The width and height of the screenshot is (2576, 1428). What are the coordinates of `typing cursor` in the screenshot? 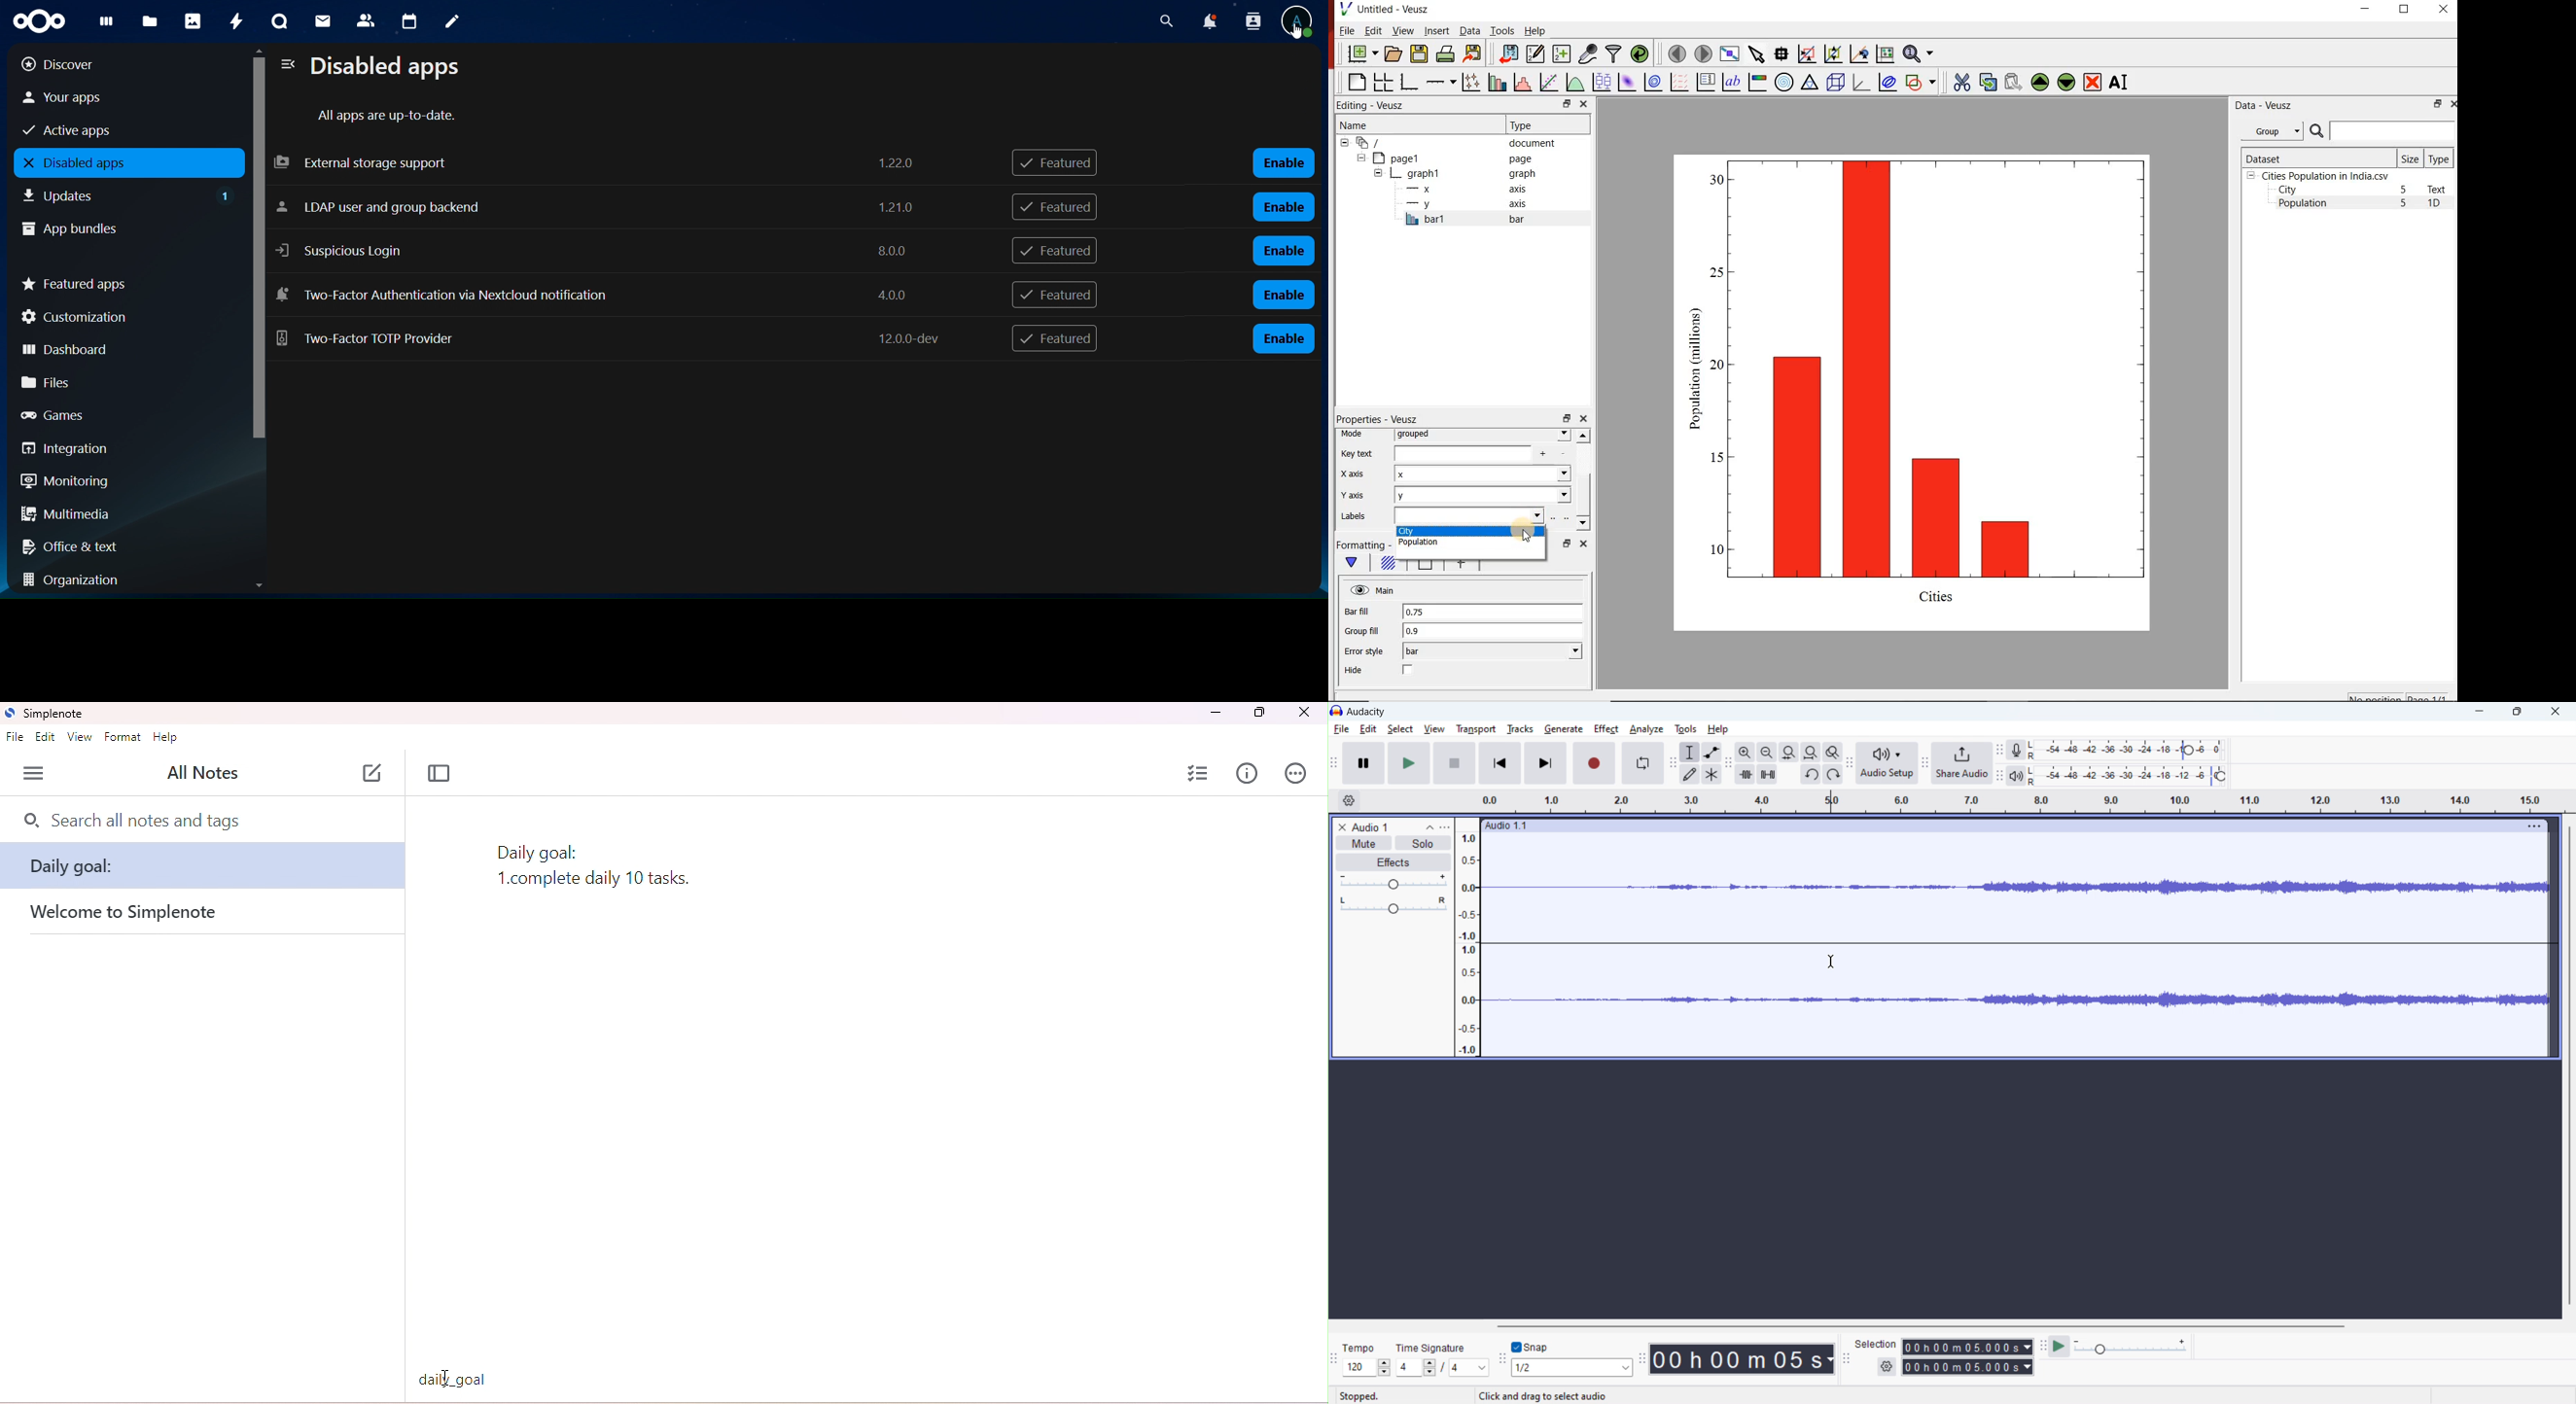 It's located at (447, 1378).